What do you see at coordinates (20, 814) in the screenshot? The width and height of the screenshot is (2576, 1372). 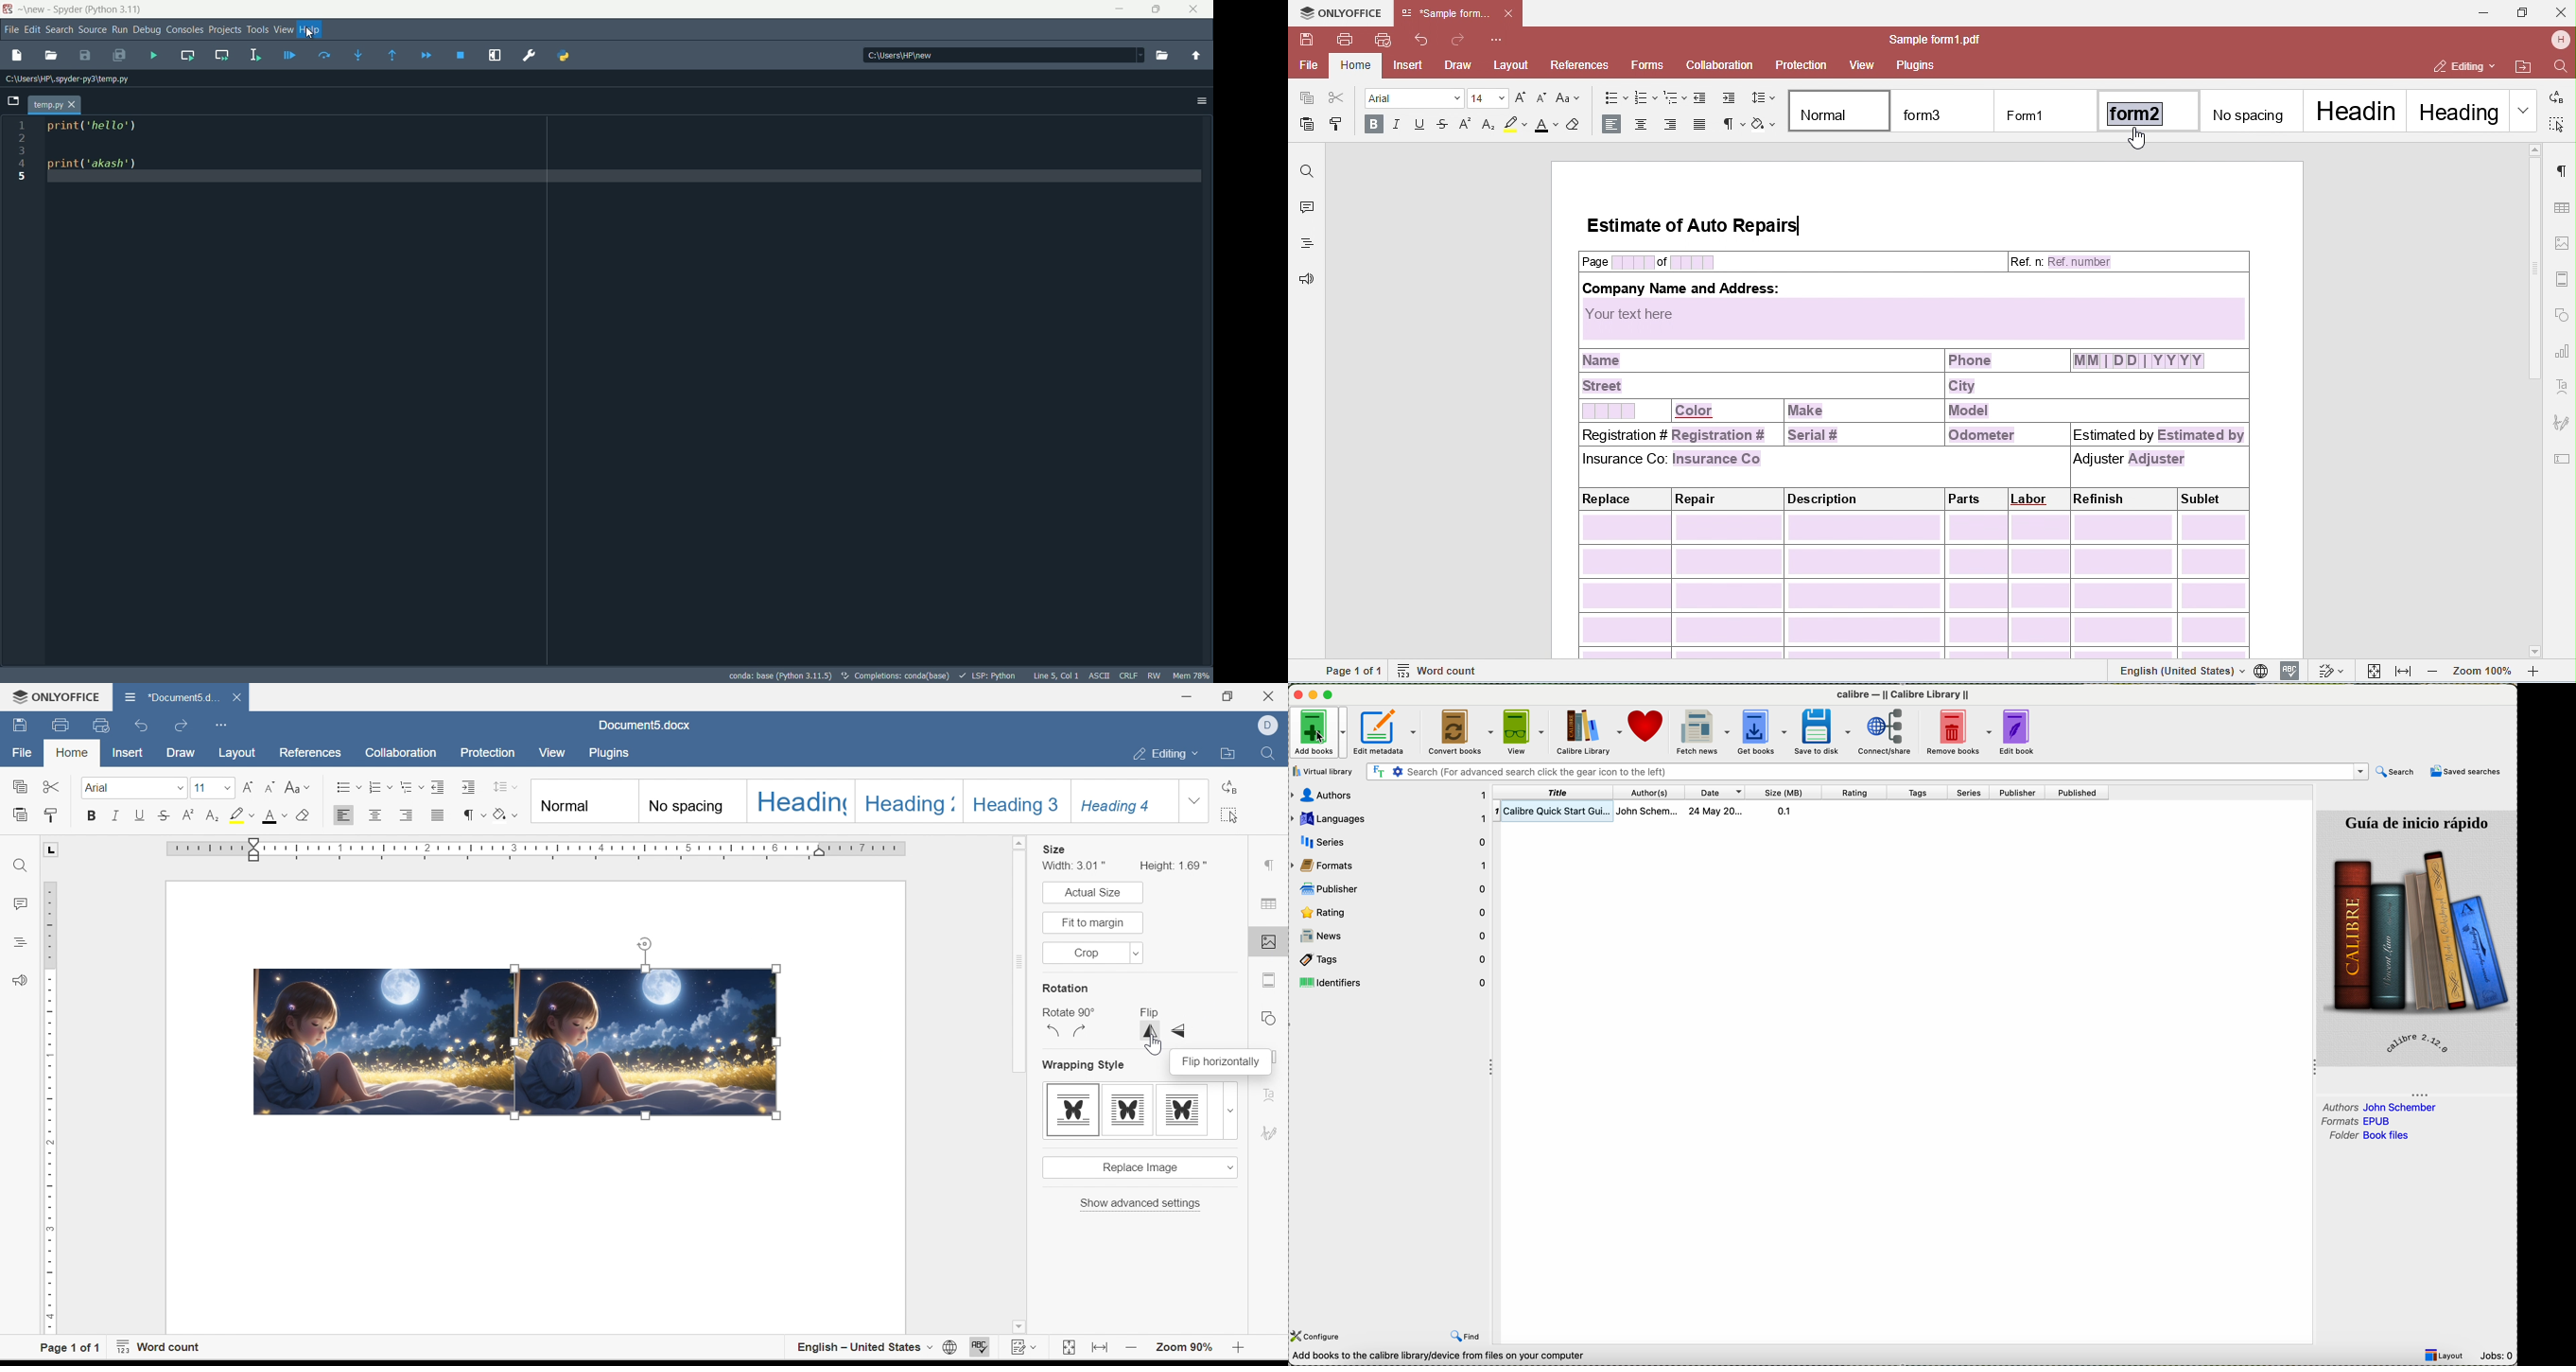 I see `paste` at bounding box center [20, 814].